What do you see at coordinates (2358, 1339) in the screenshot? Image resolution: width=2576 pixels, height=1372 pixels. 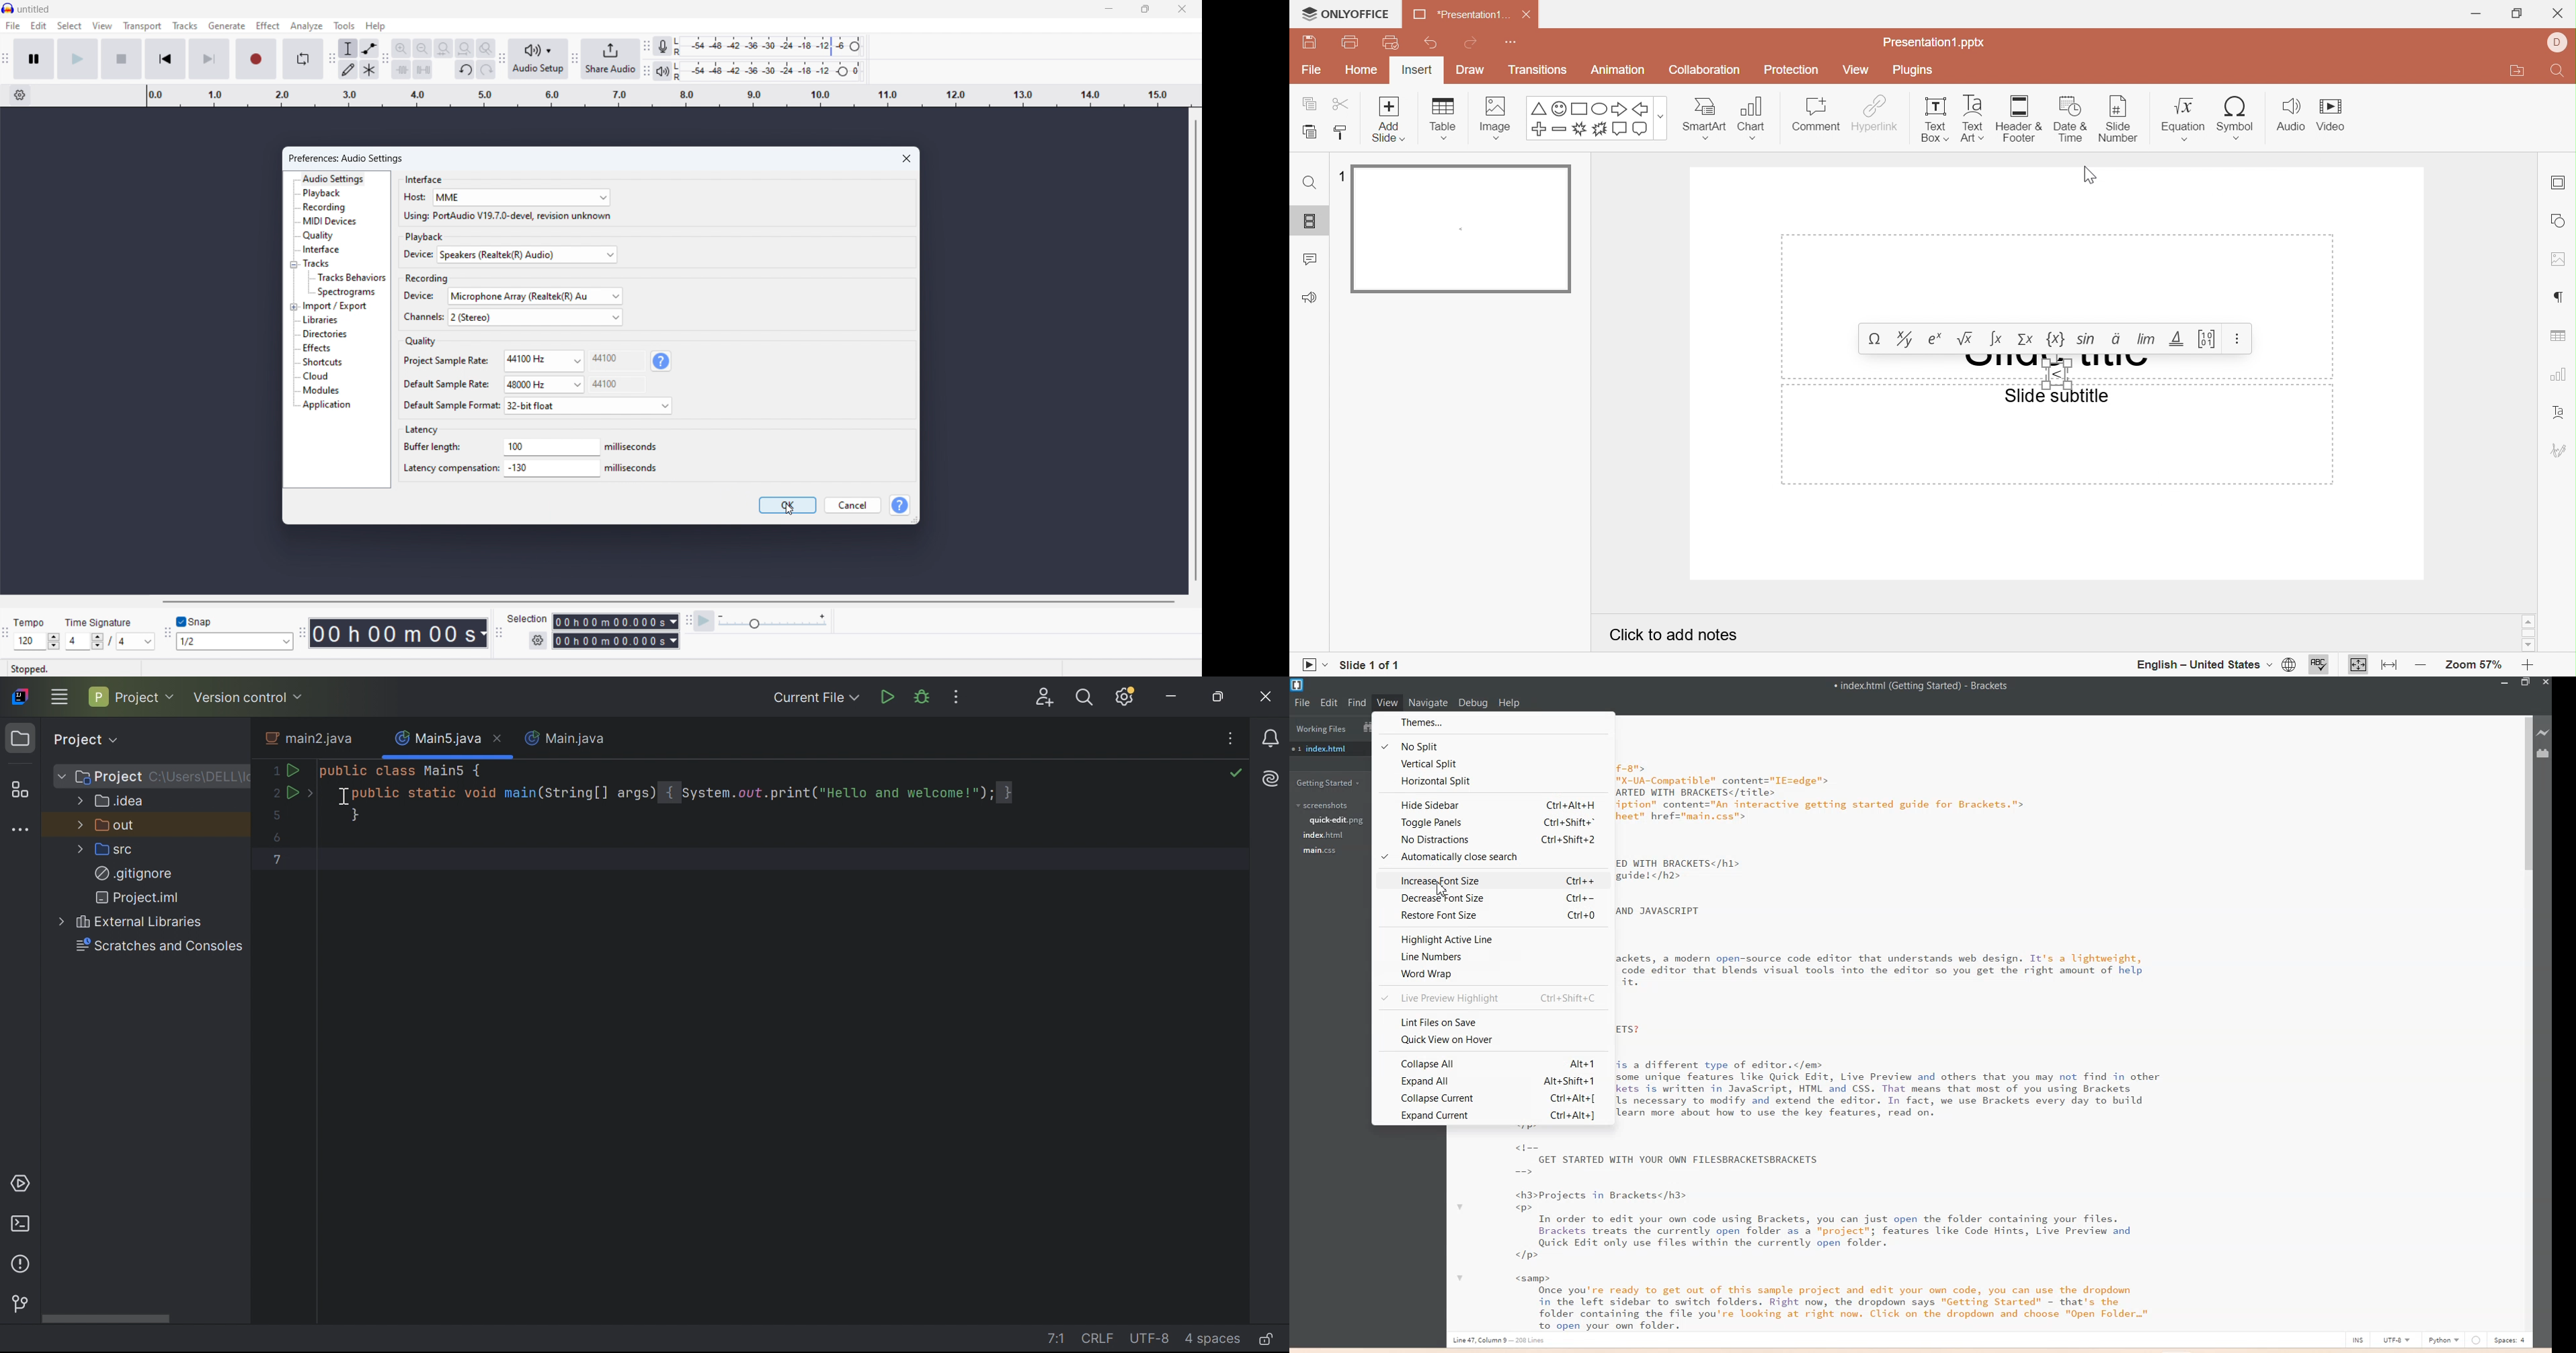 I see `INS` at bounding box center [2358, 1339].